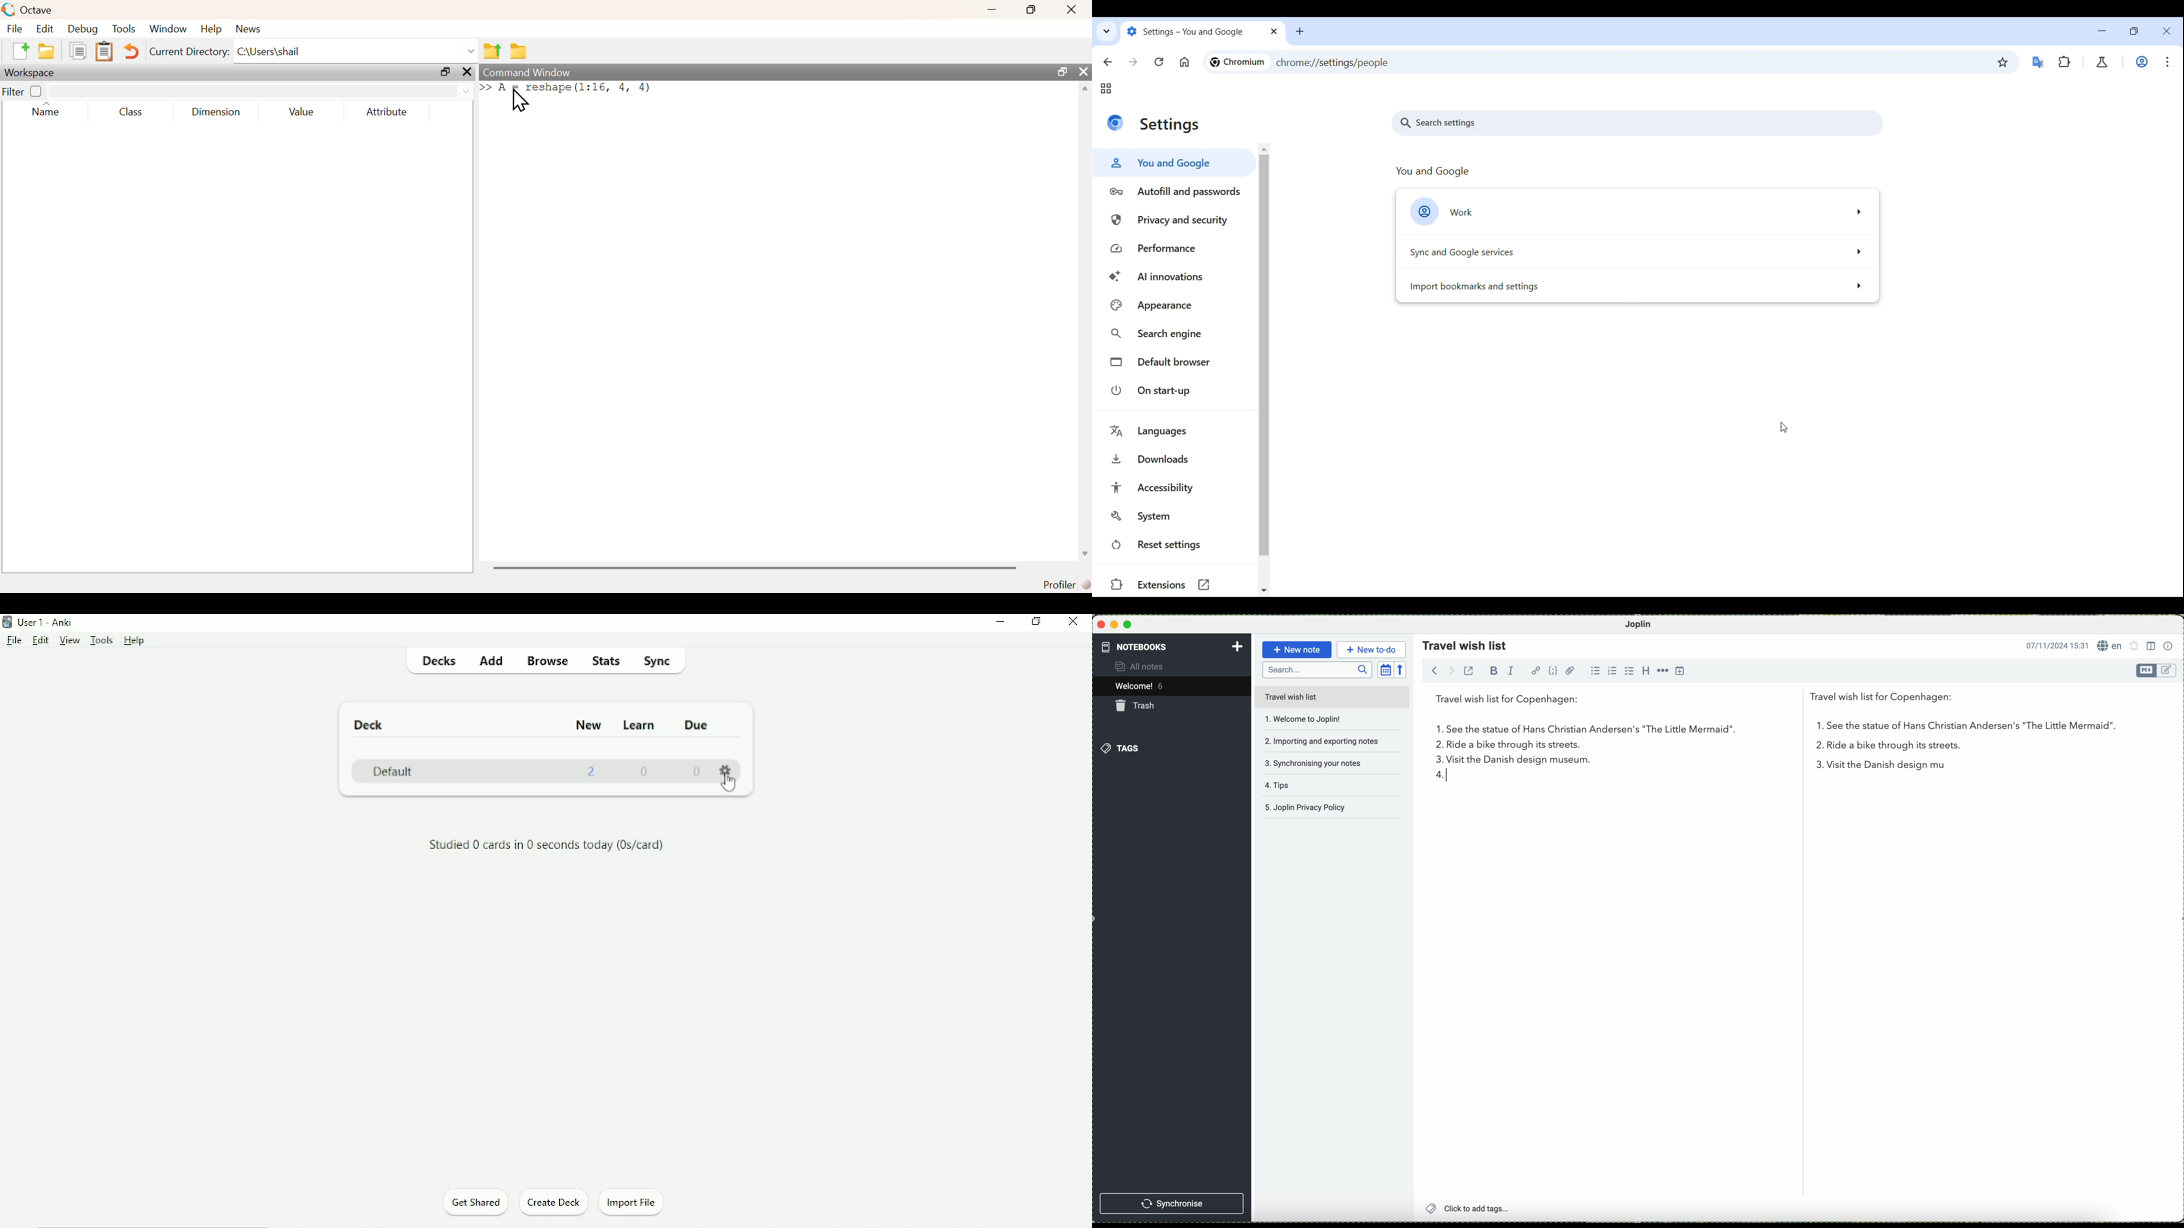  Describe the element at coordinates (1508, 746) in the screenshot. I see `ride a bike through its streets.` at that location.